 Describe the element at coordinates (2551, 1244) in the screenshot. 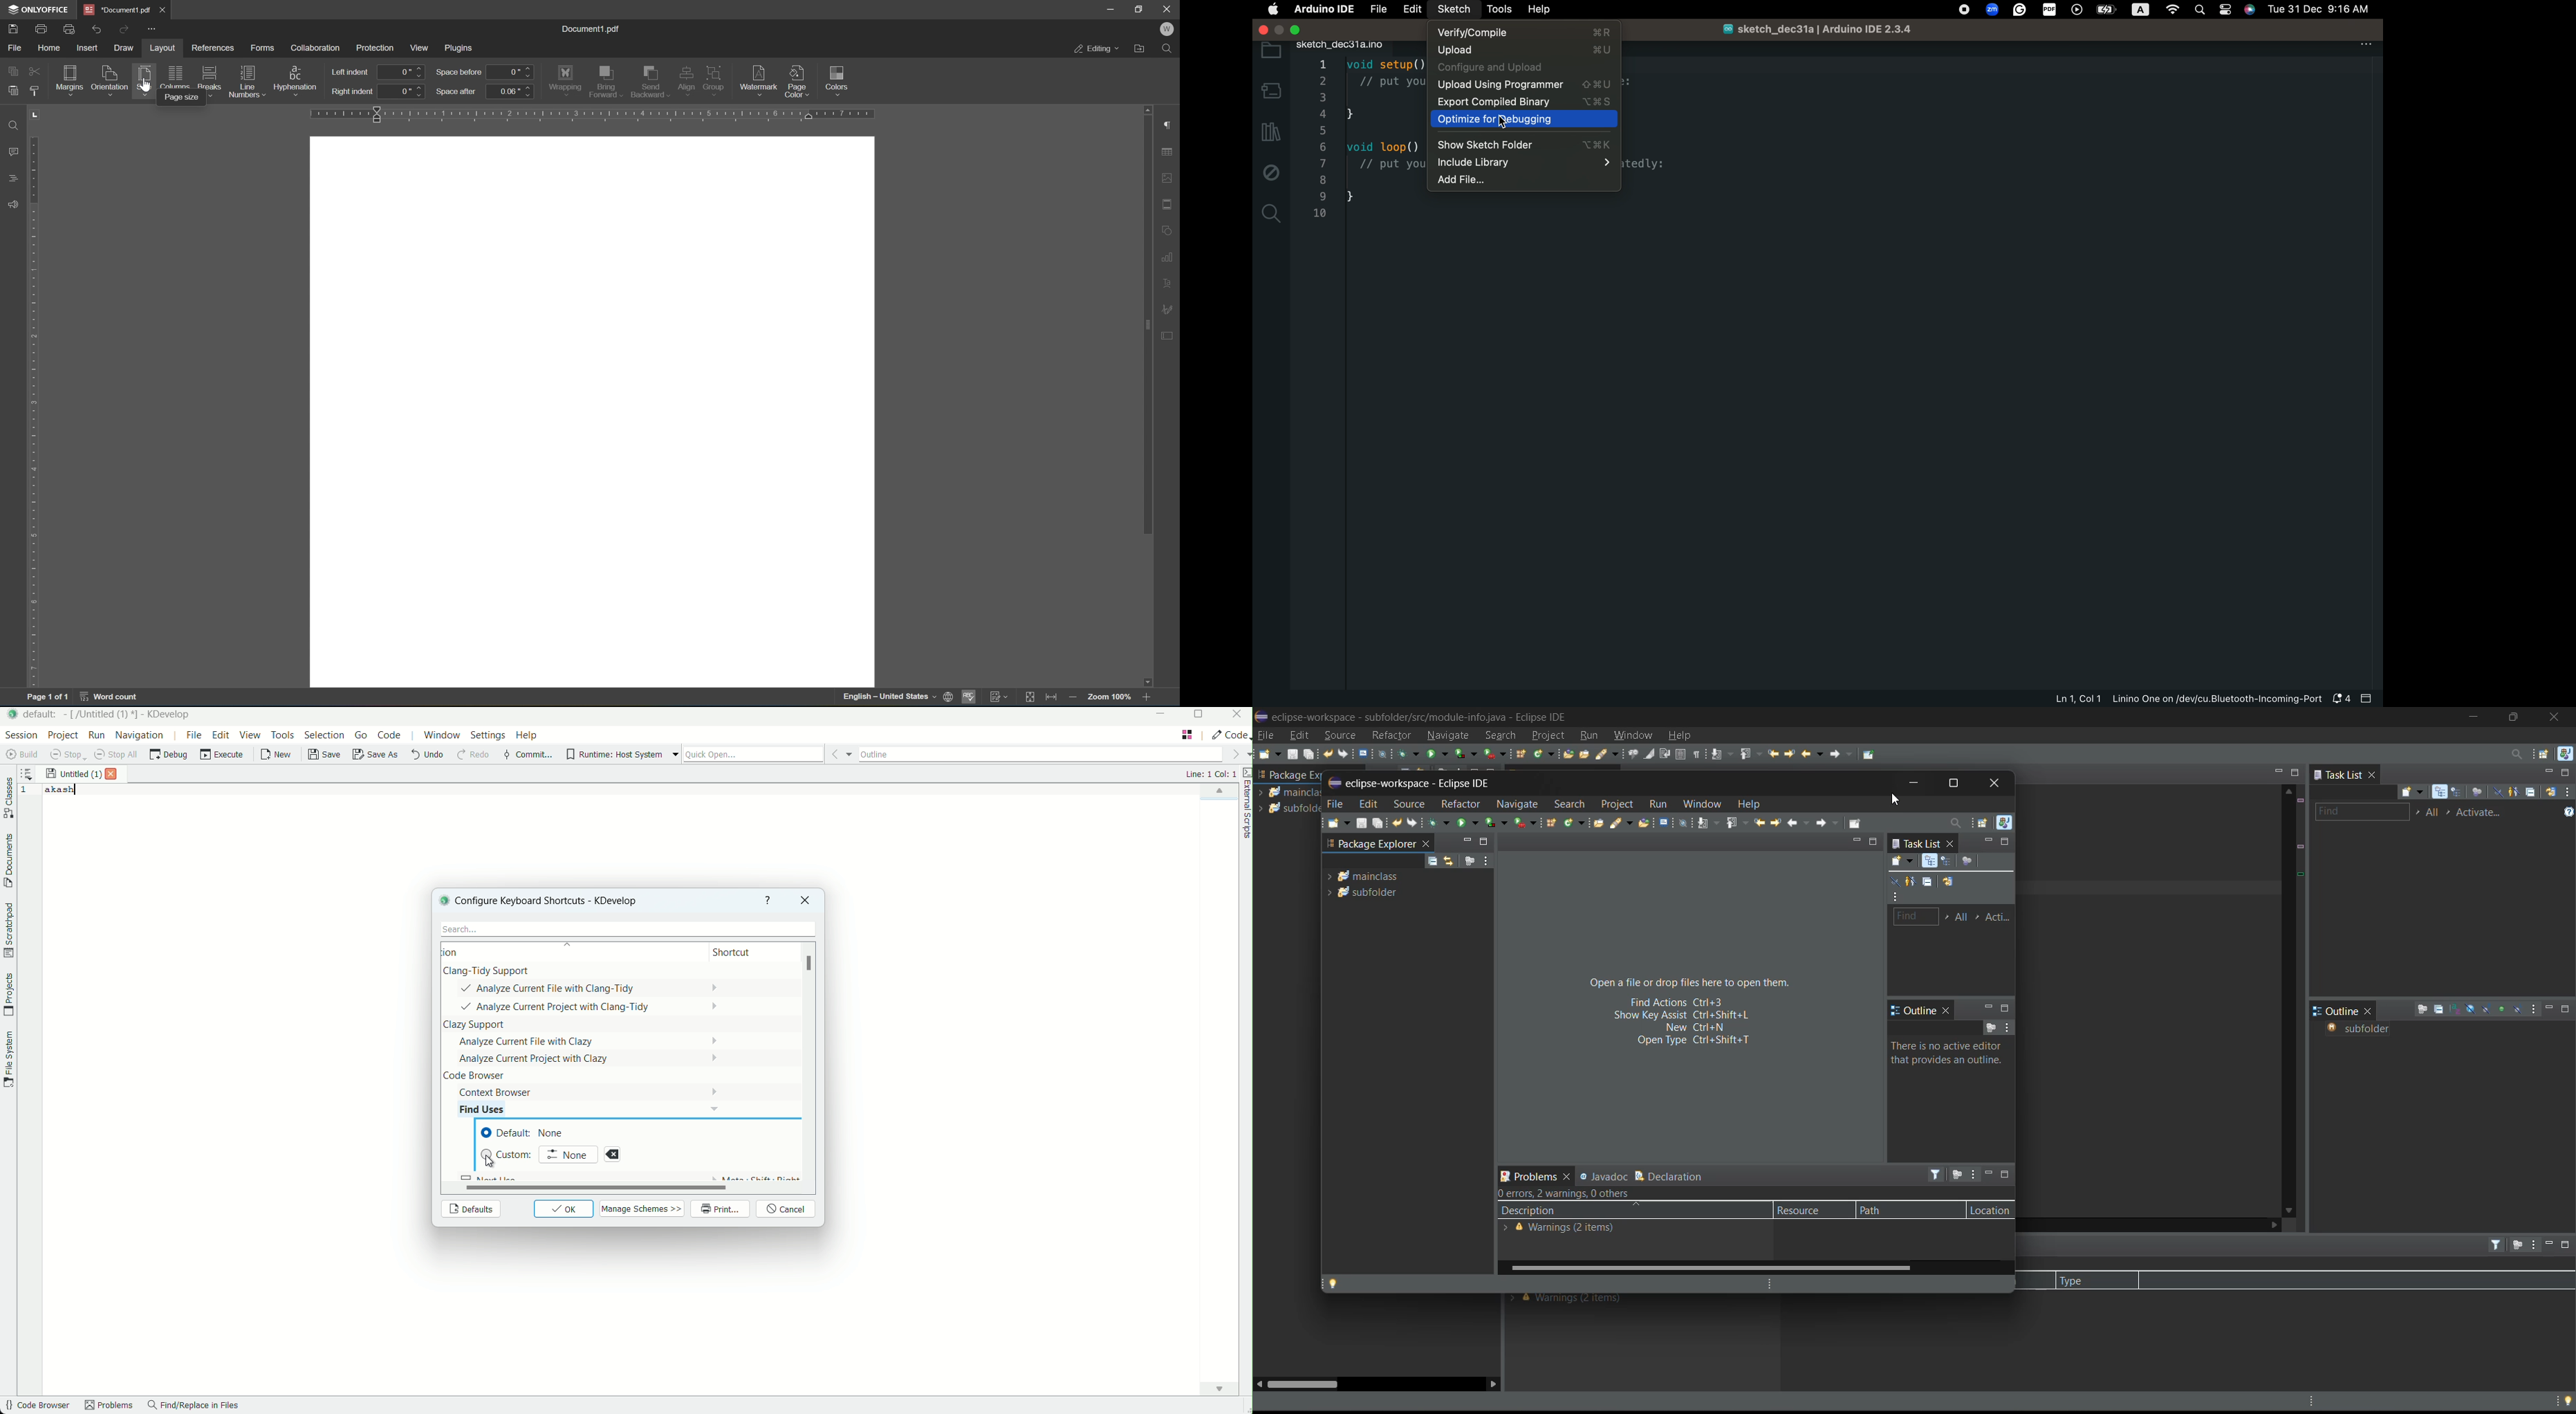

I see `minimize` at that location.